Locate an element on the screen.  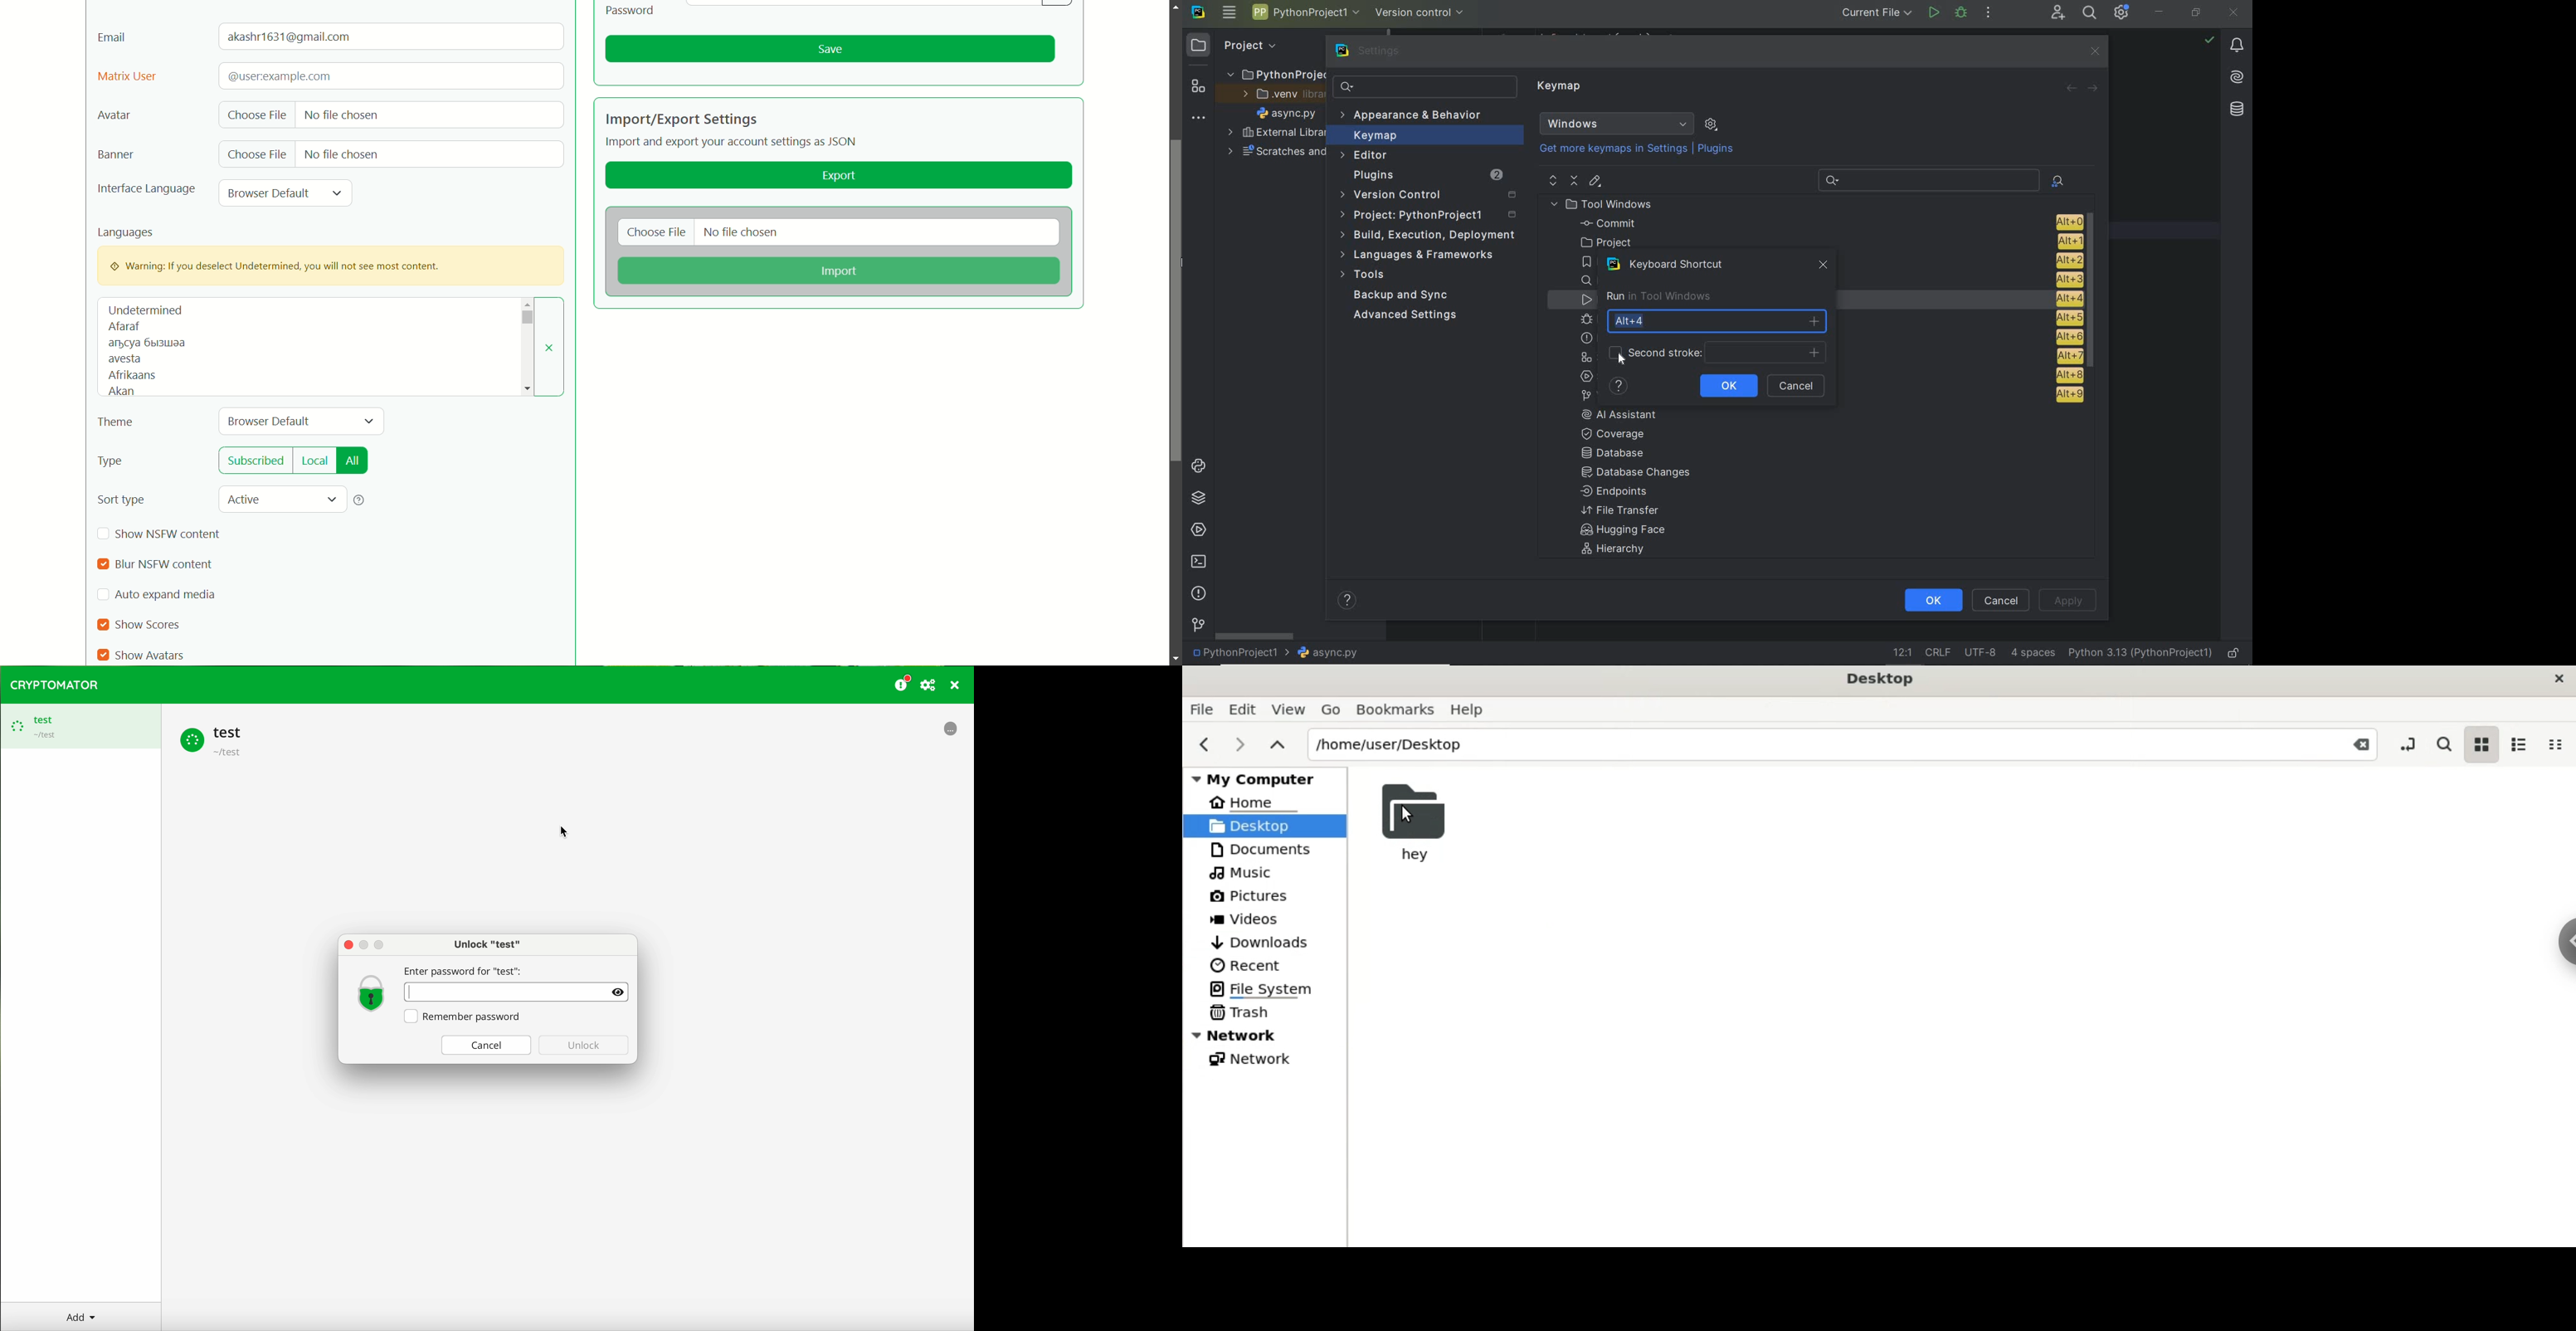
previous is located at coordinates (1201, 744).